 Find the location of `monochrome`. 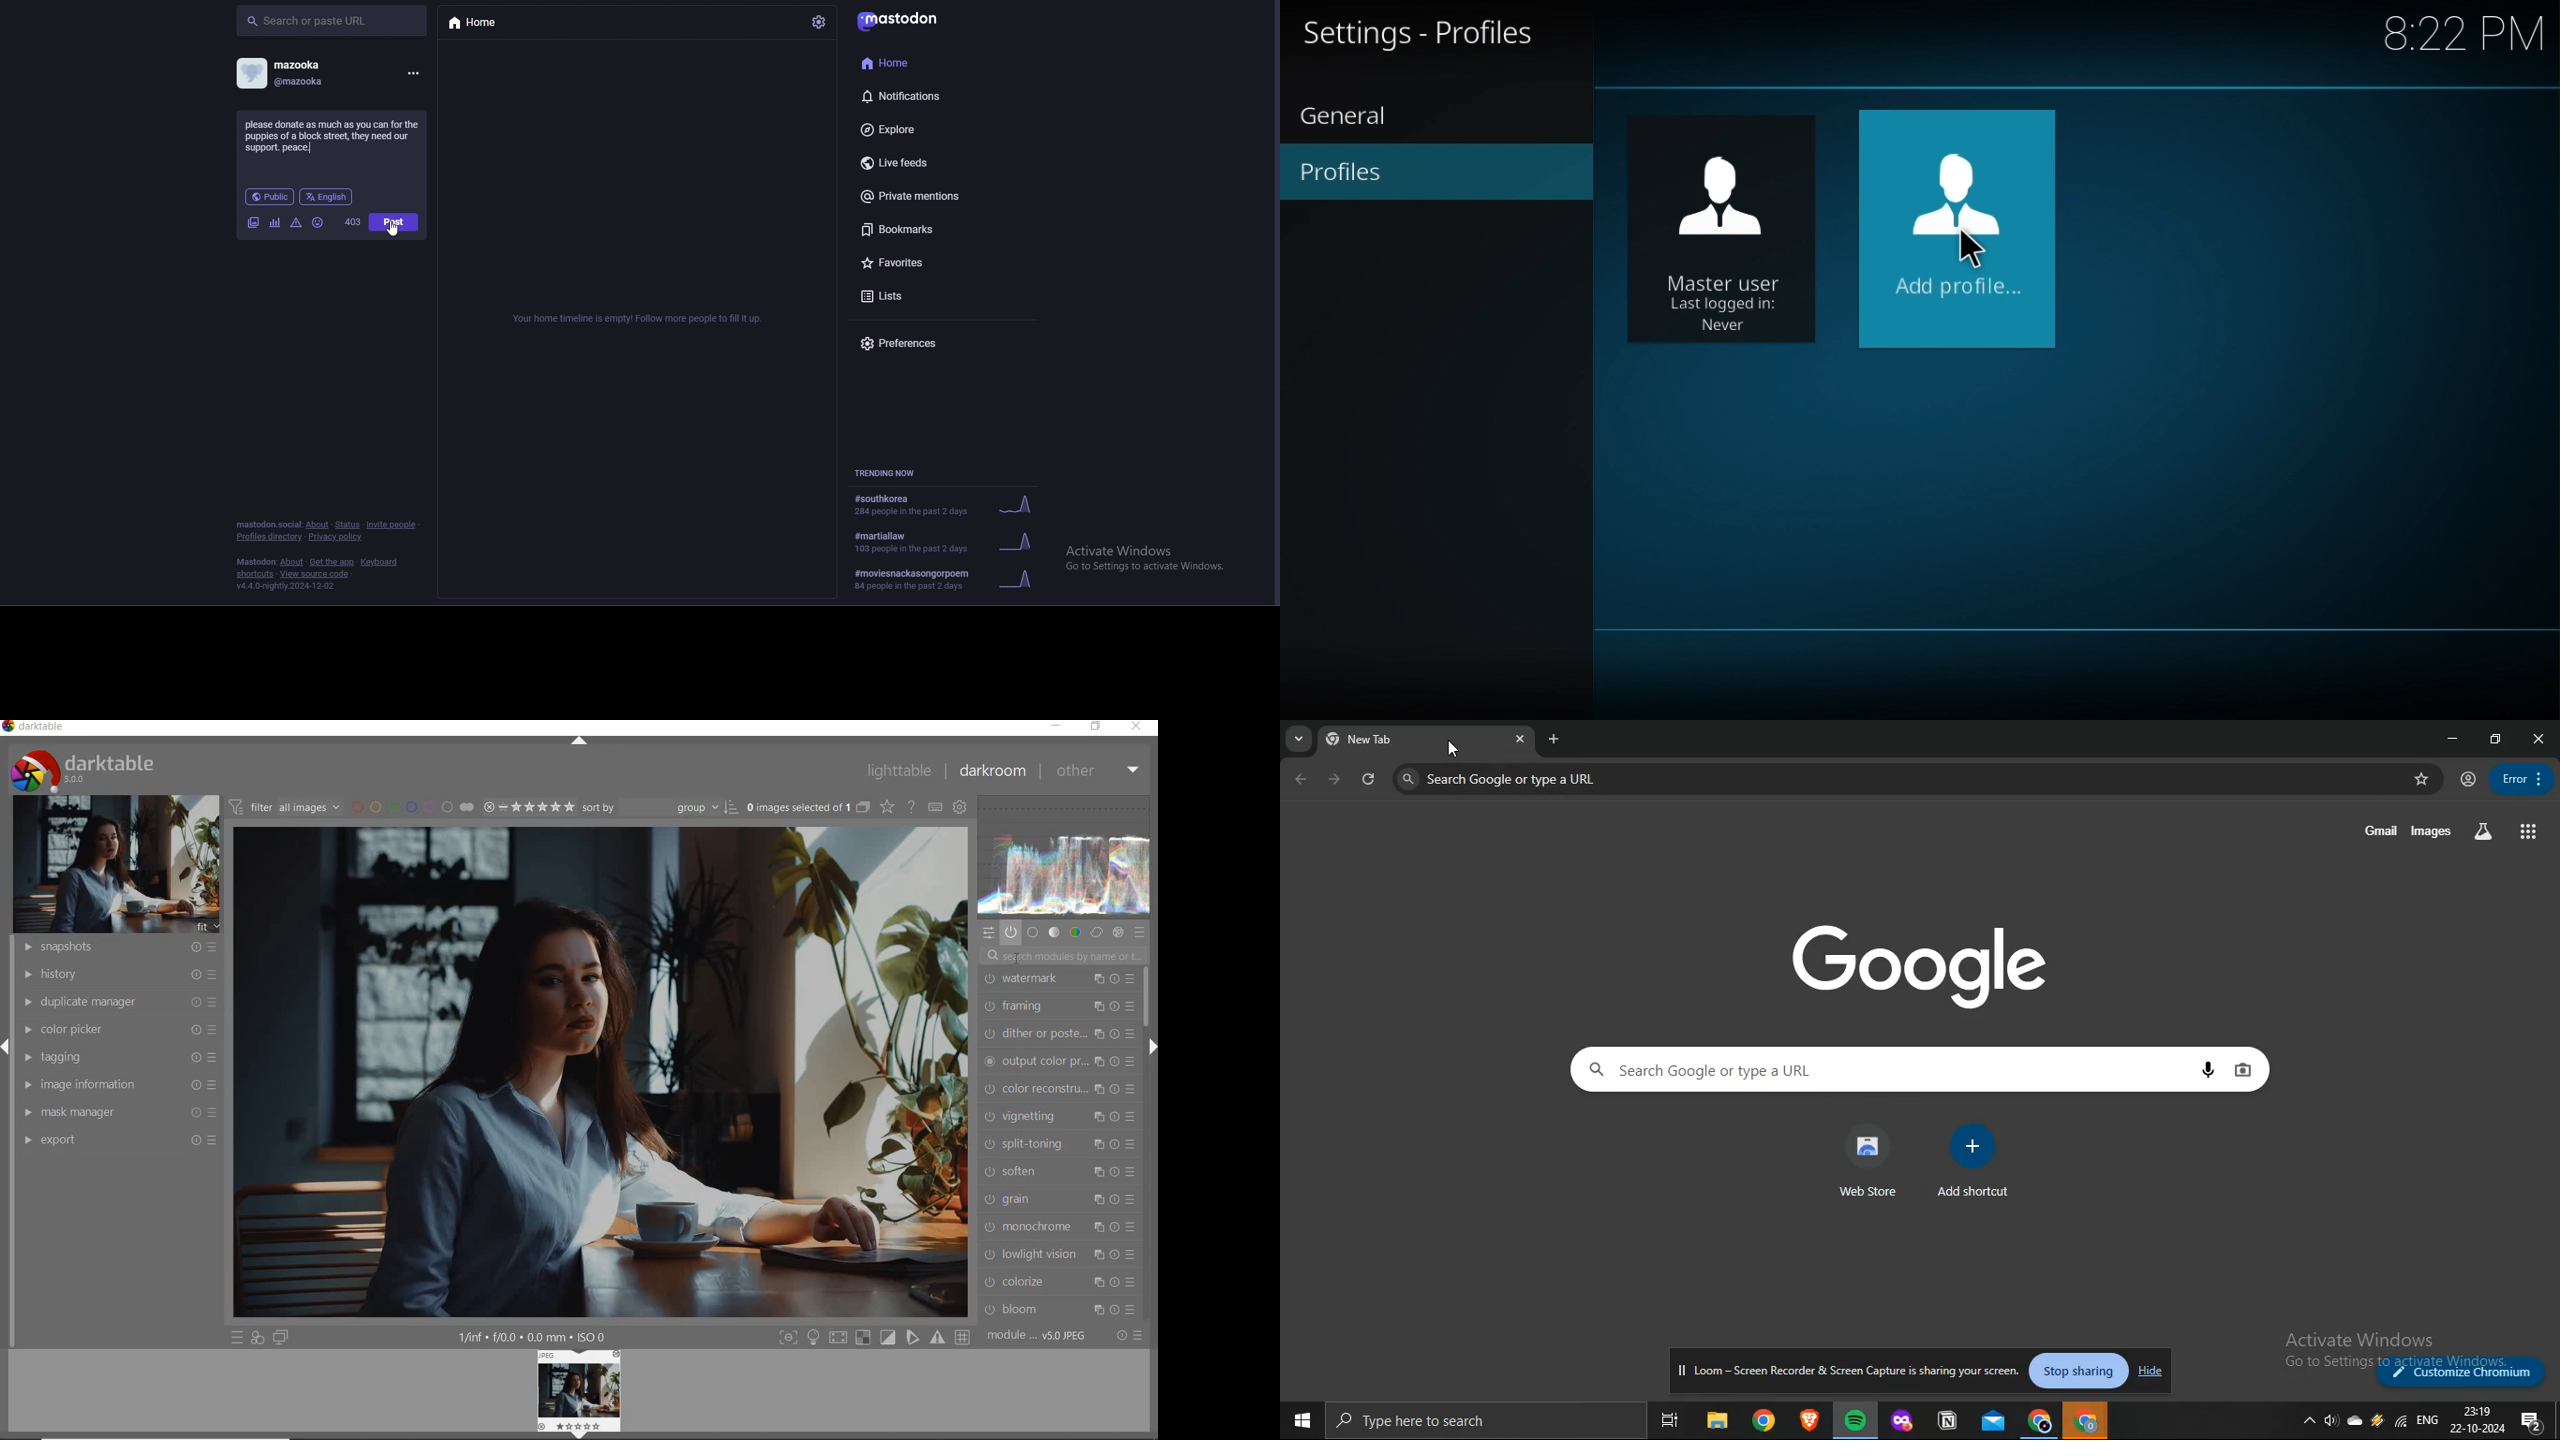

monochrome is located at coordinates (1059, 1227).